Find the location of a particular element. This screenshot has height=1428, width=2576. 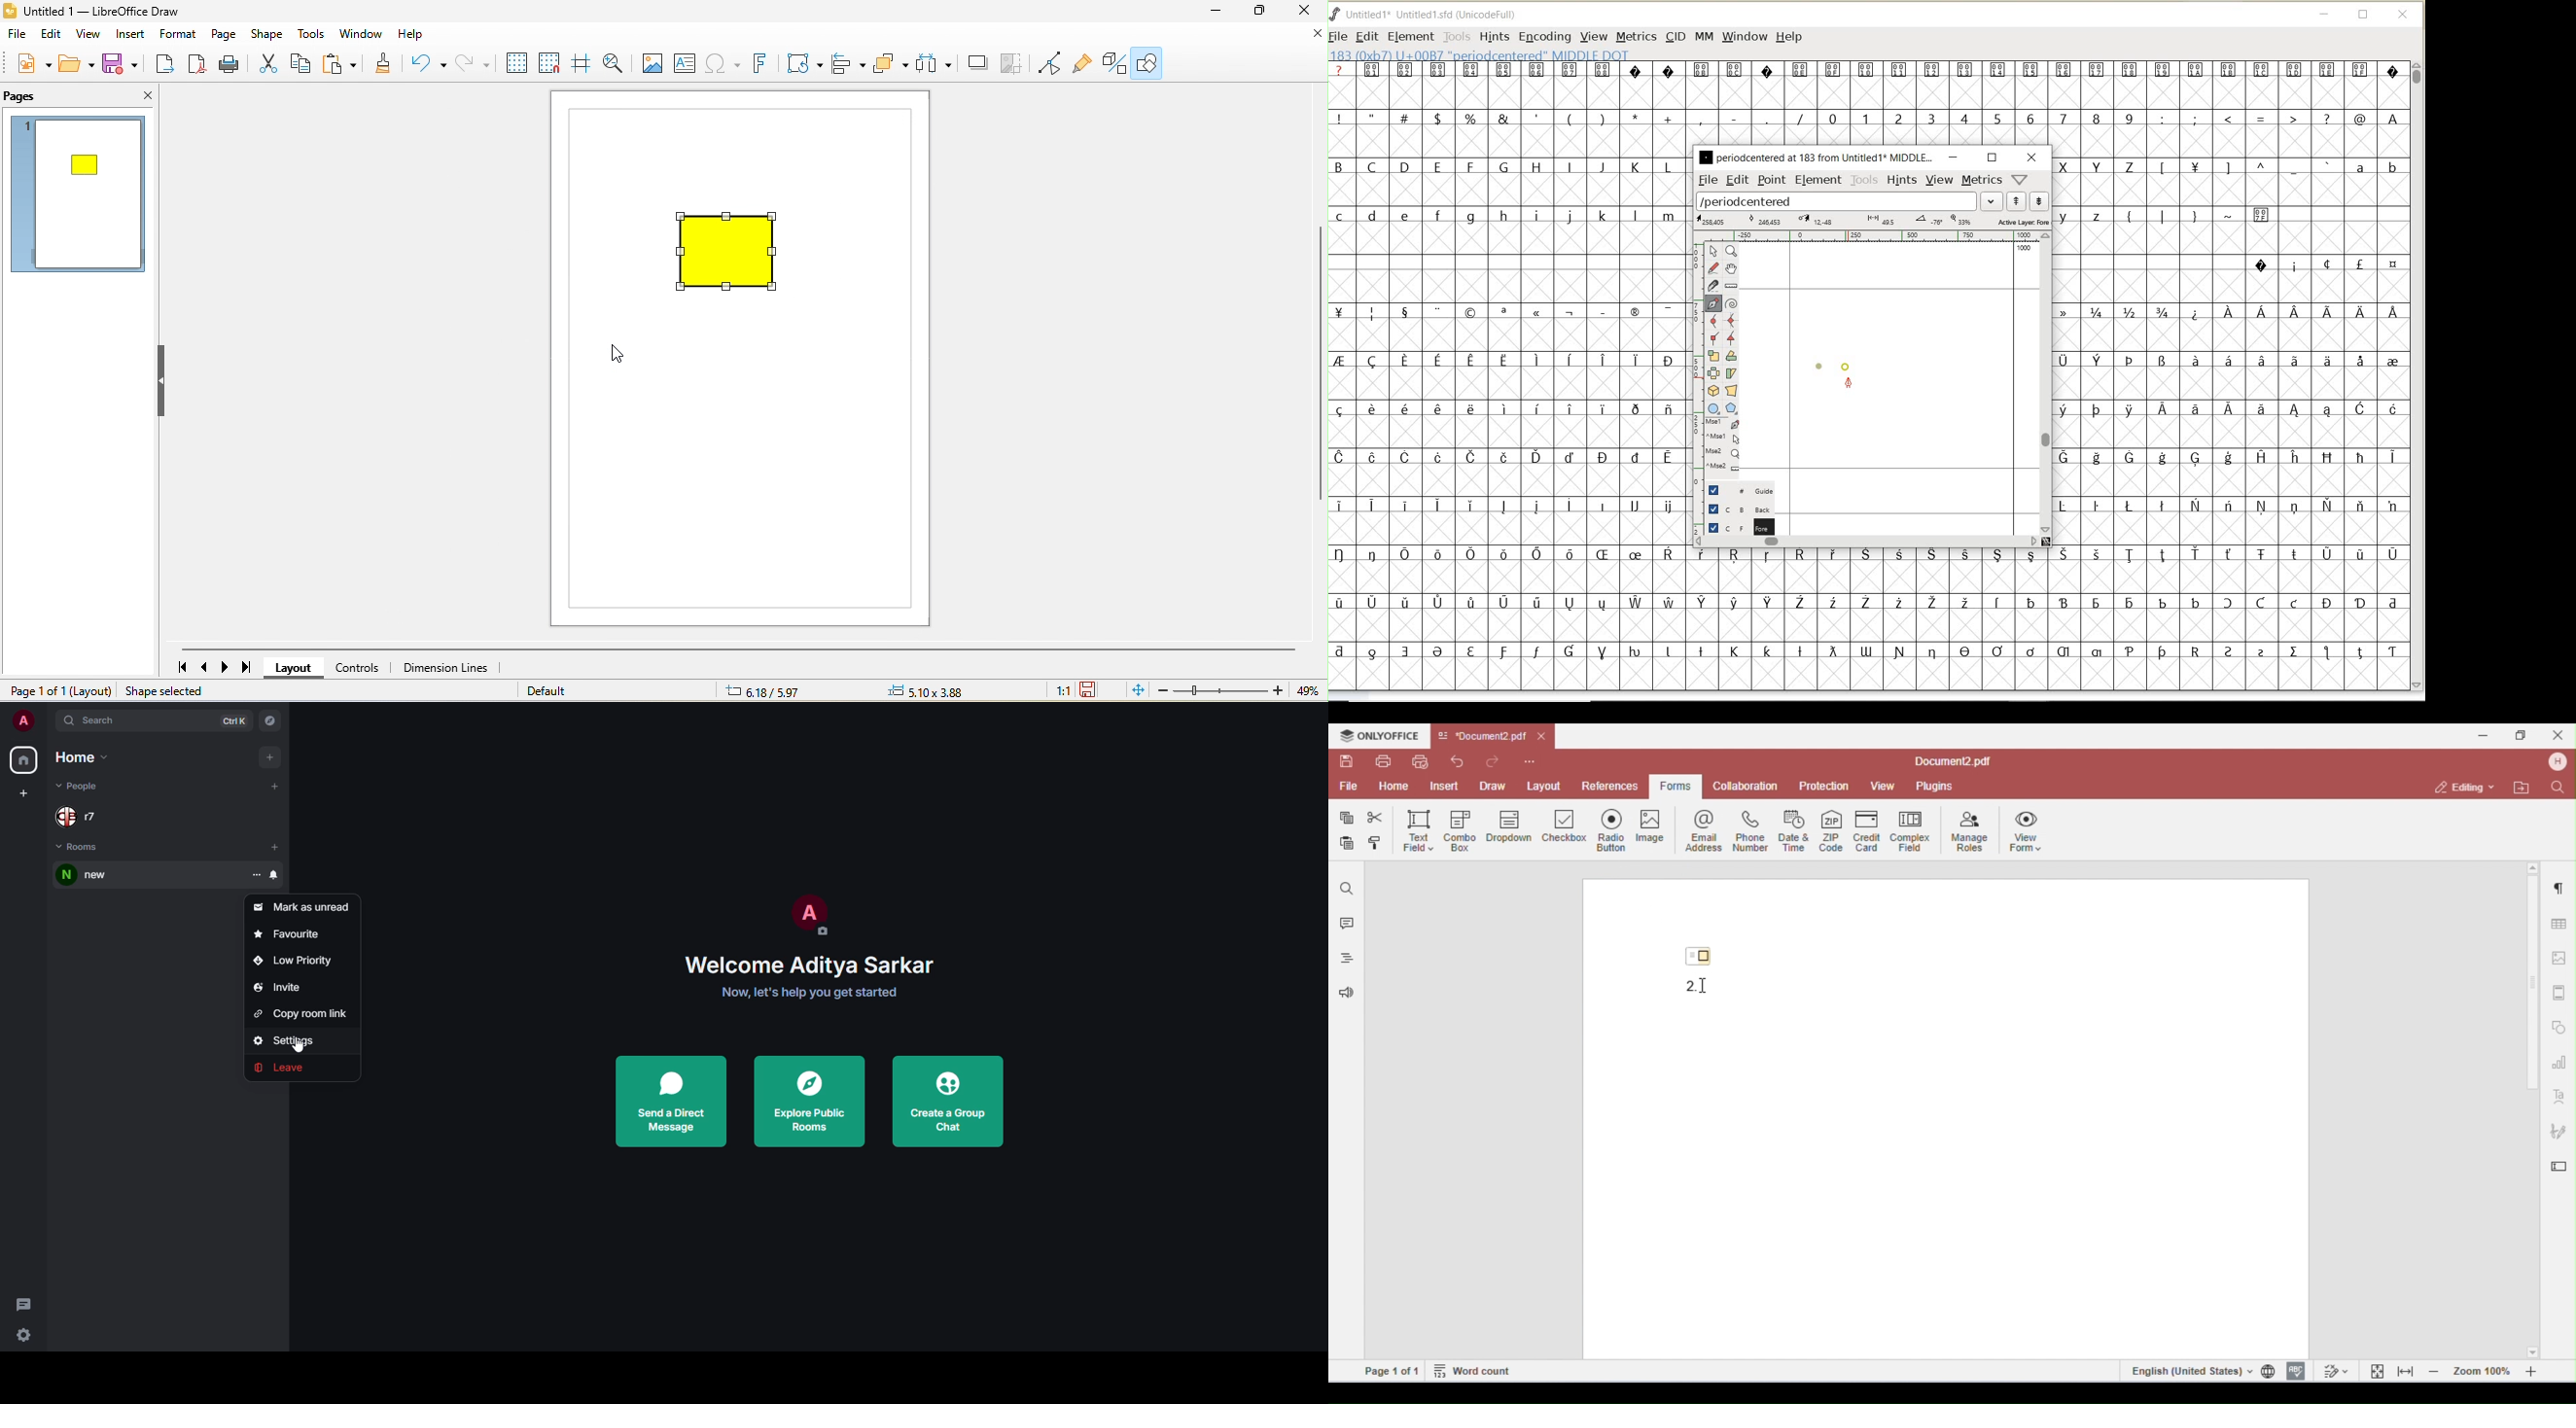

HELP is located at coordinates (1789, 36).